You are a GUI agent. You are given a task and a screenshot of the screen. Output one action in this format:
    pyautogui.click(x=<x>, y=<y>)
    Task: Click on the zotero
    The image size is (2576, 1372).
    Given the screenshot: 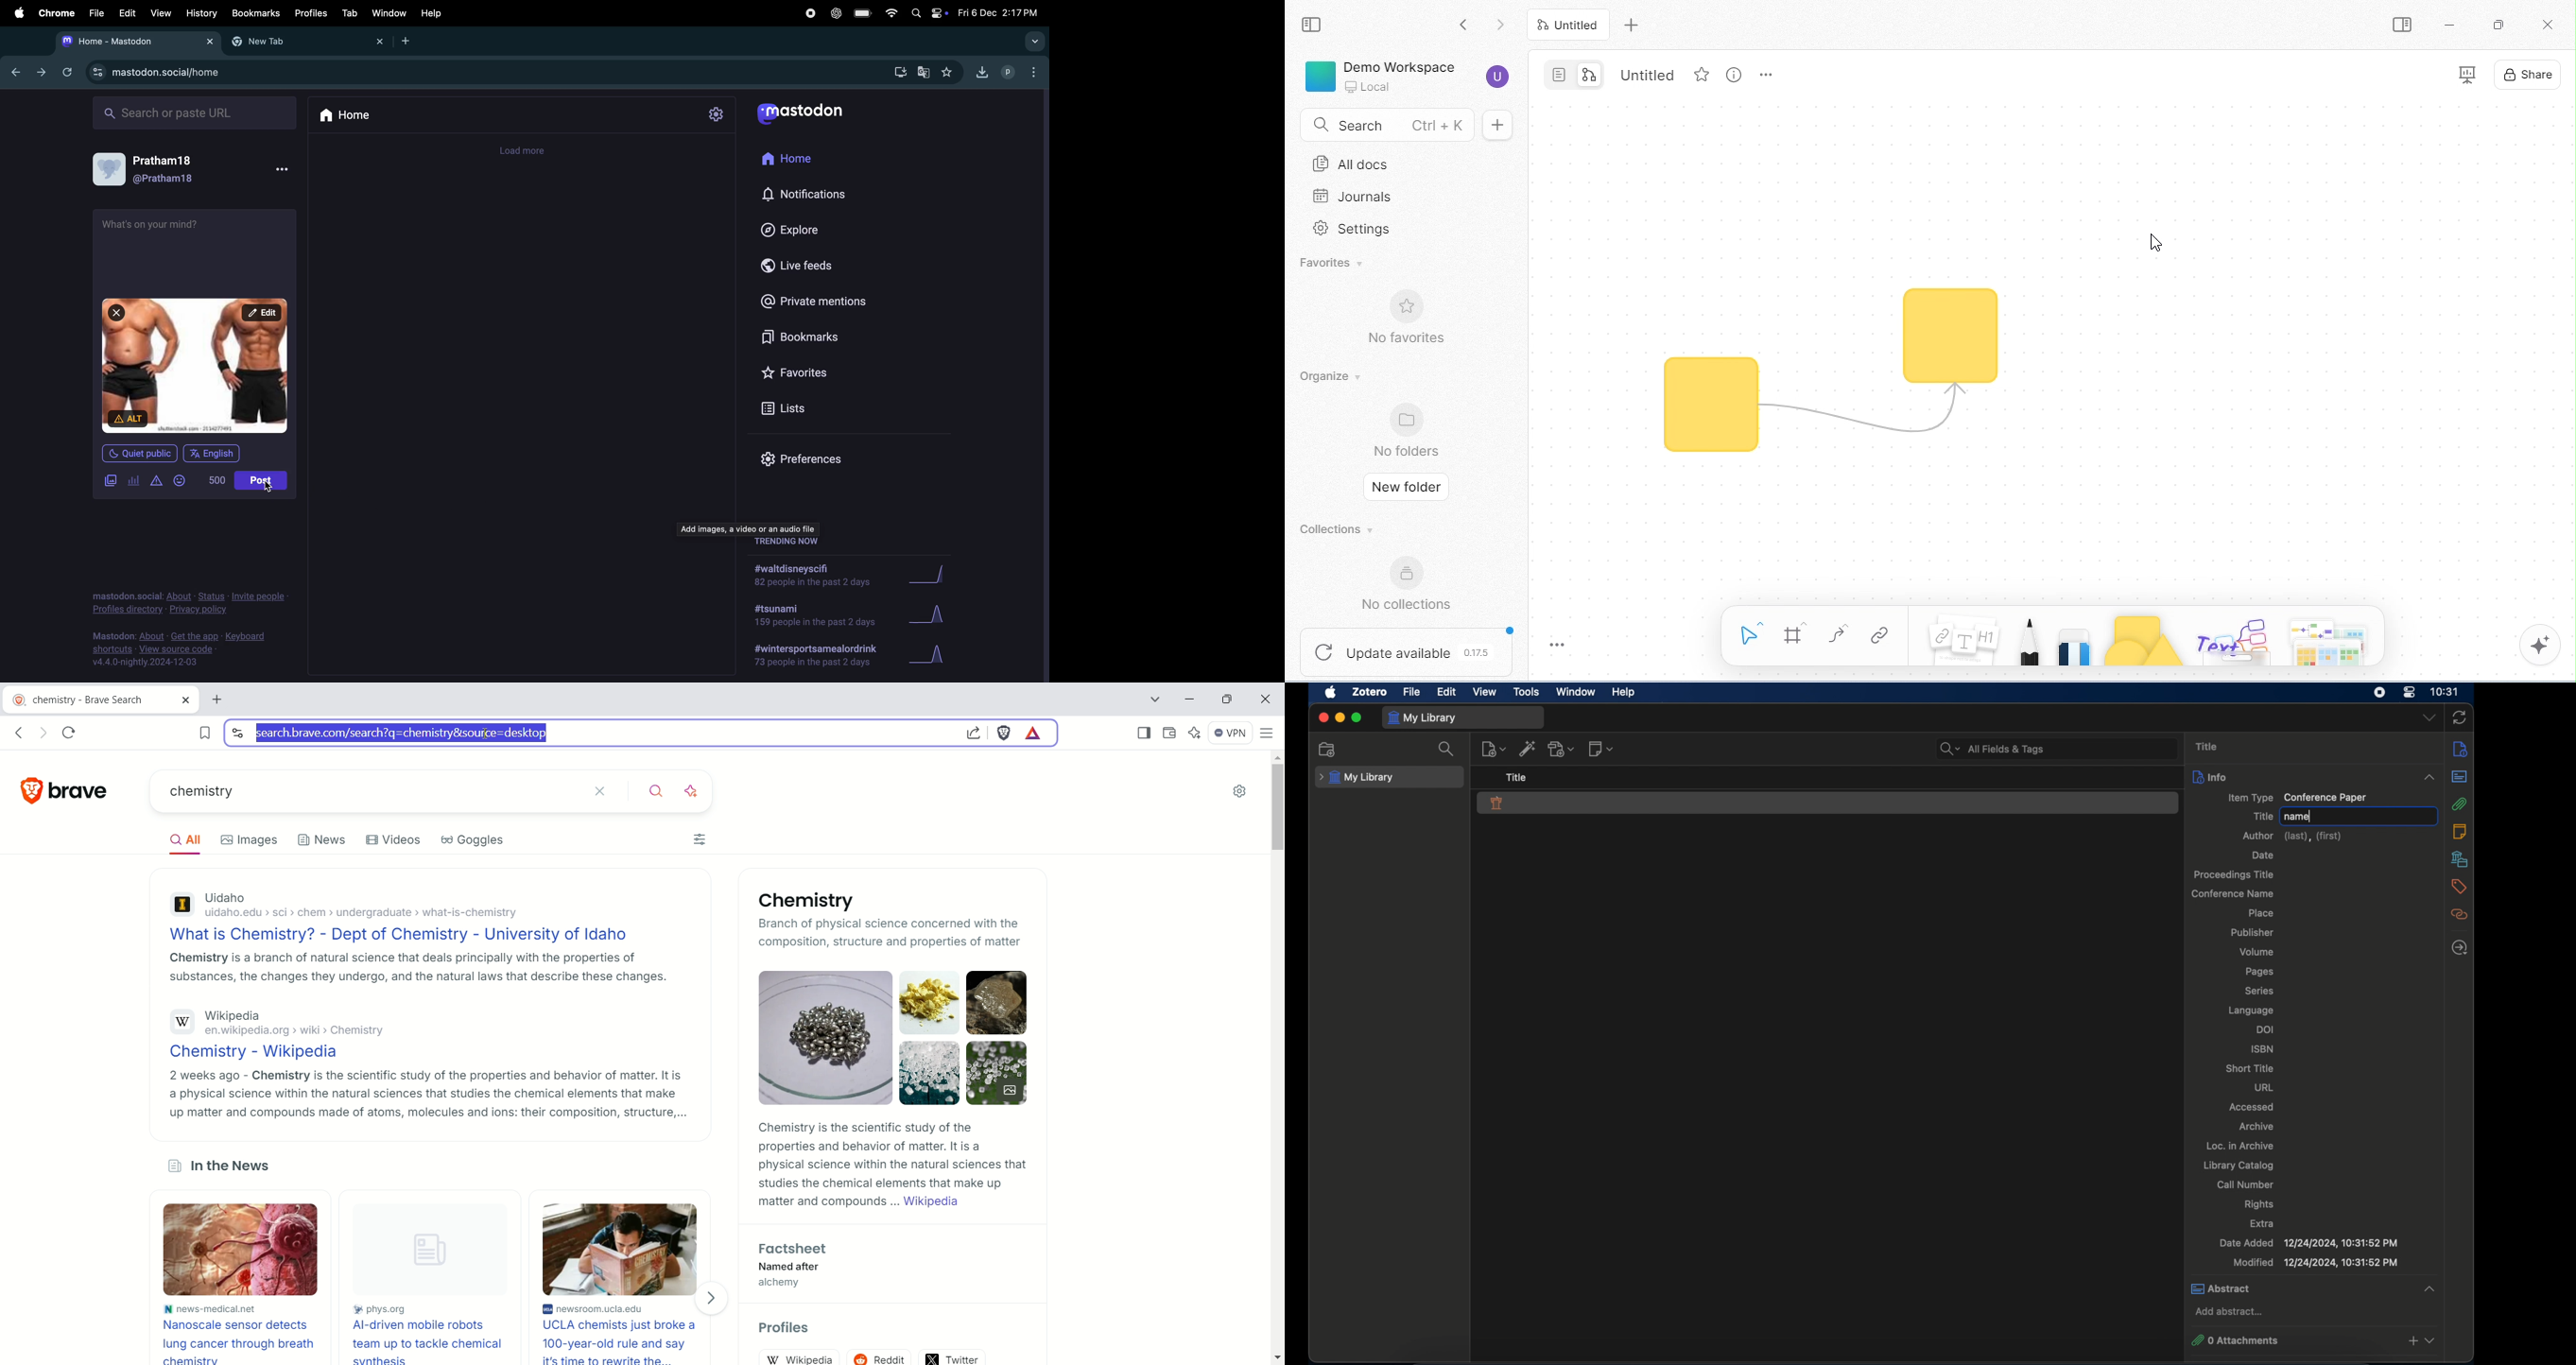 What is the action you would take?
    pyautogui.click(x=1371, y=692)
    